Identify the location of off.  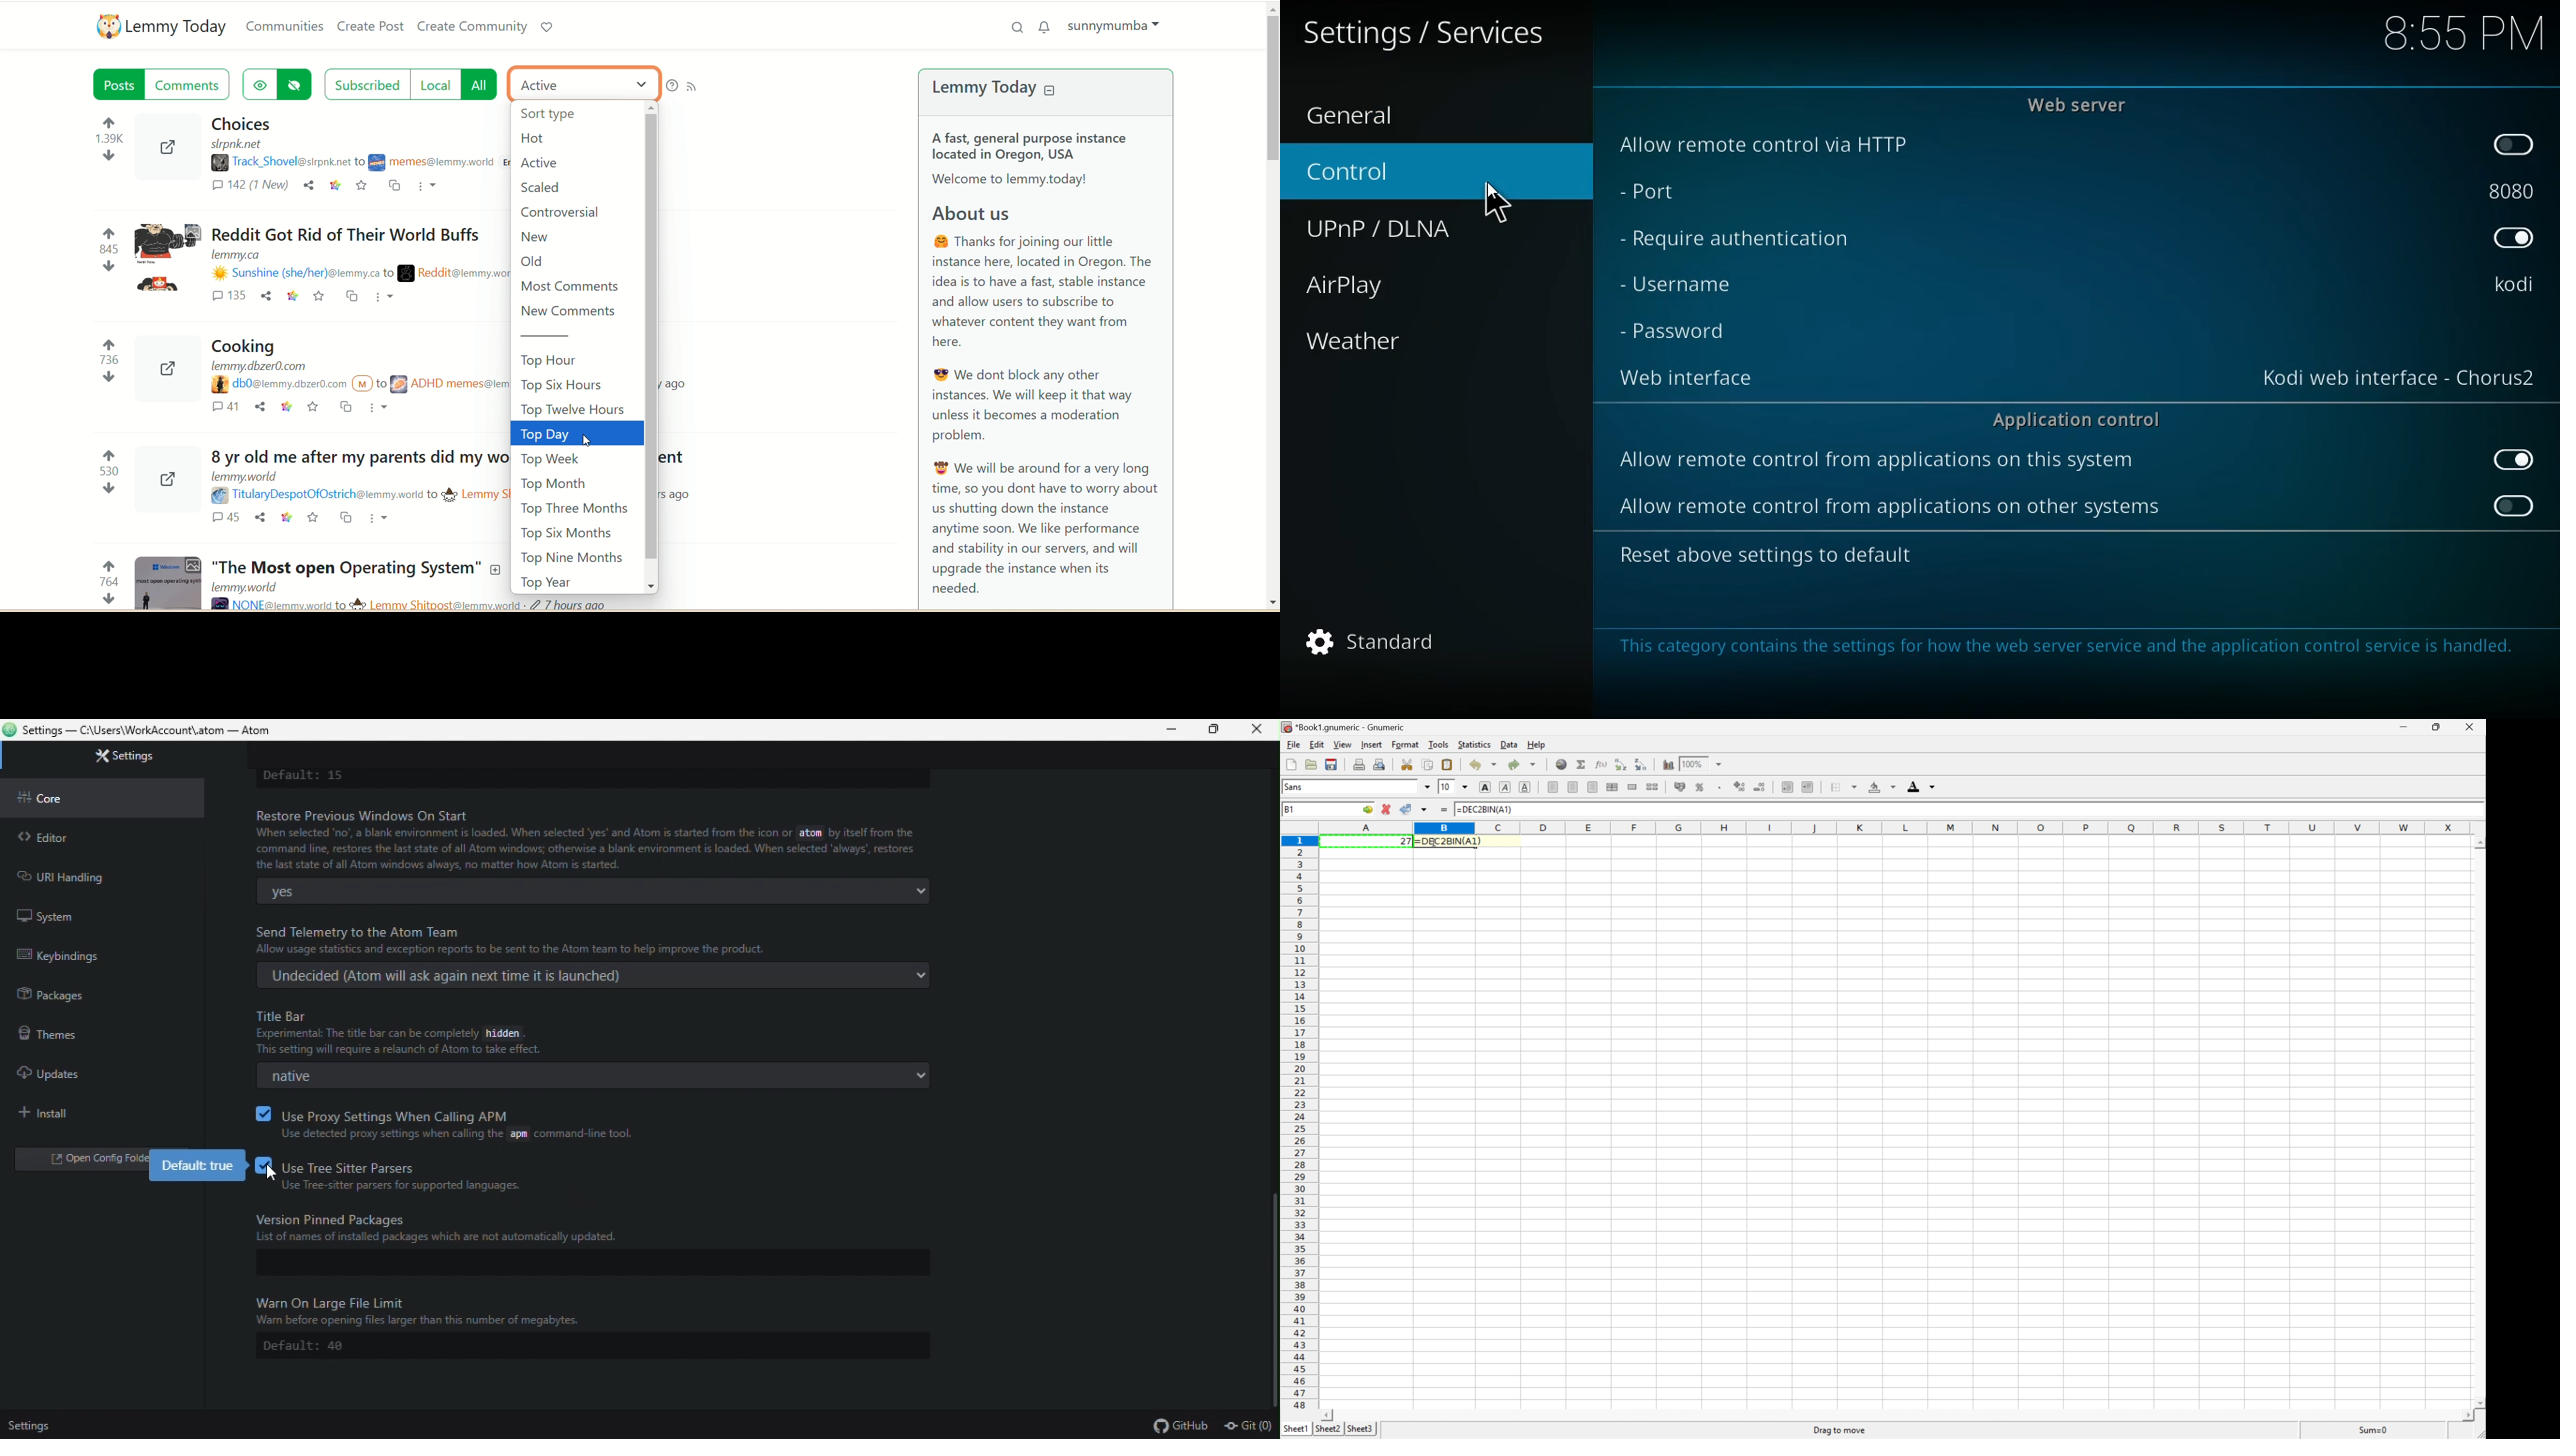
(2512, 506).